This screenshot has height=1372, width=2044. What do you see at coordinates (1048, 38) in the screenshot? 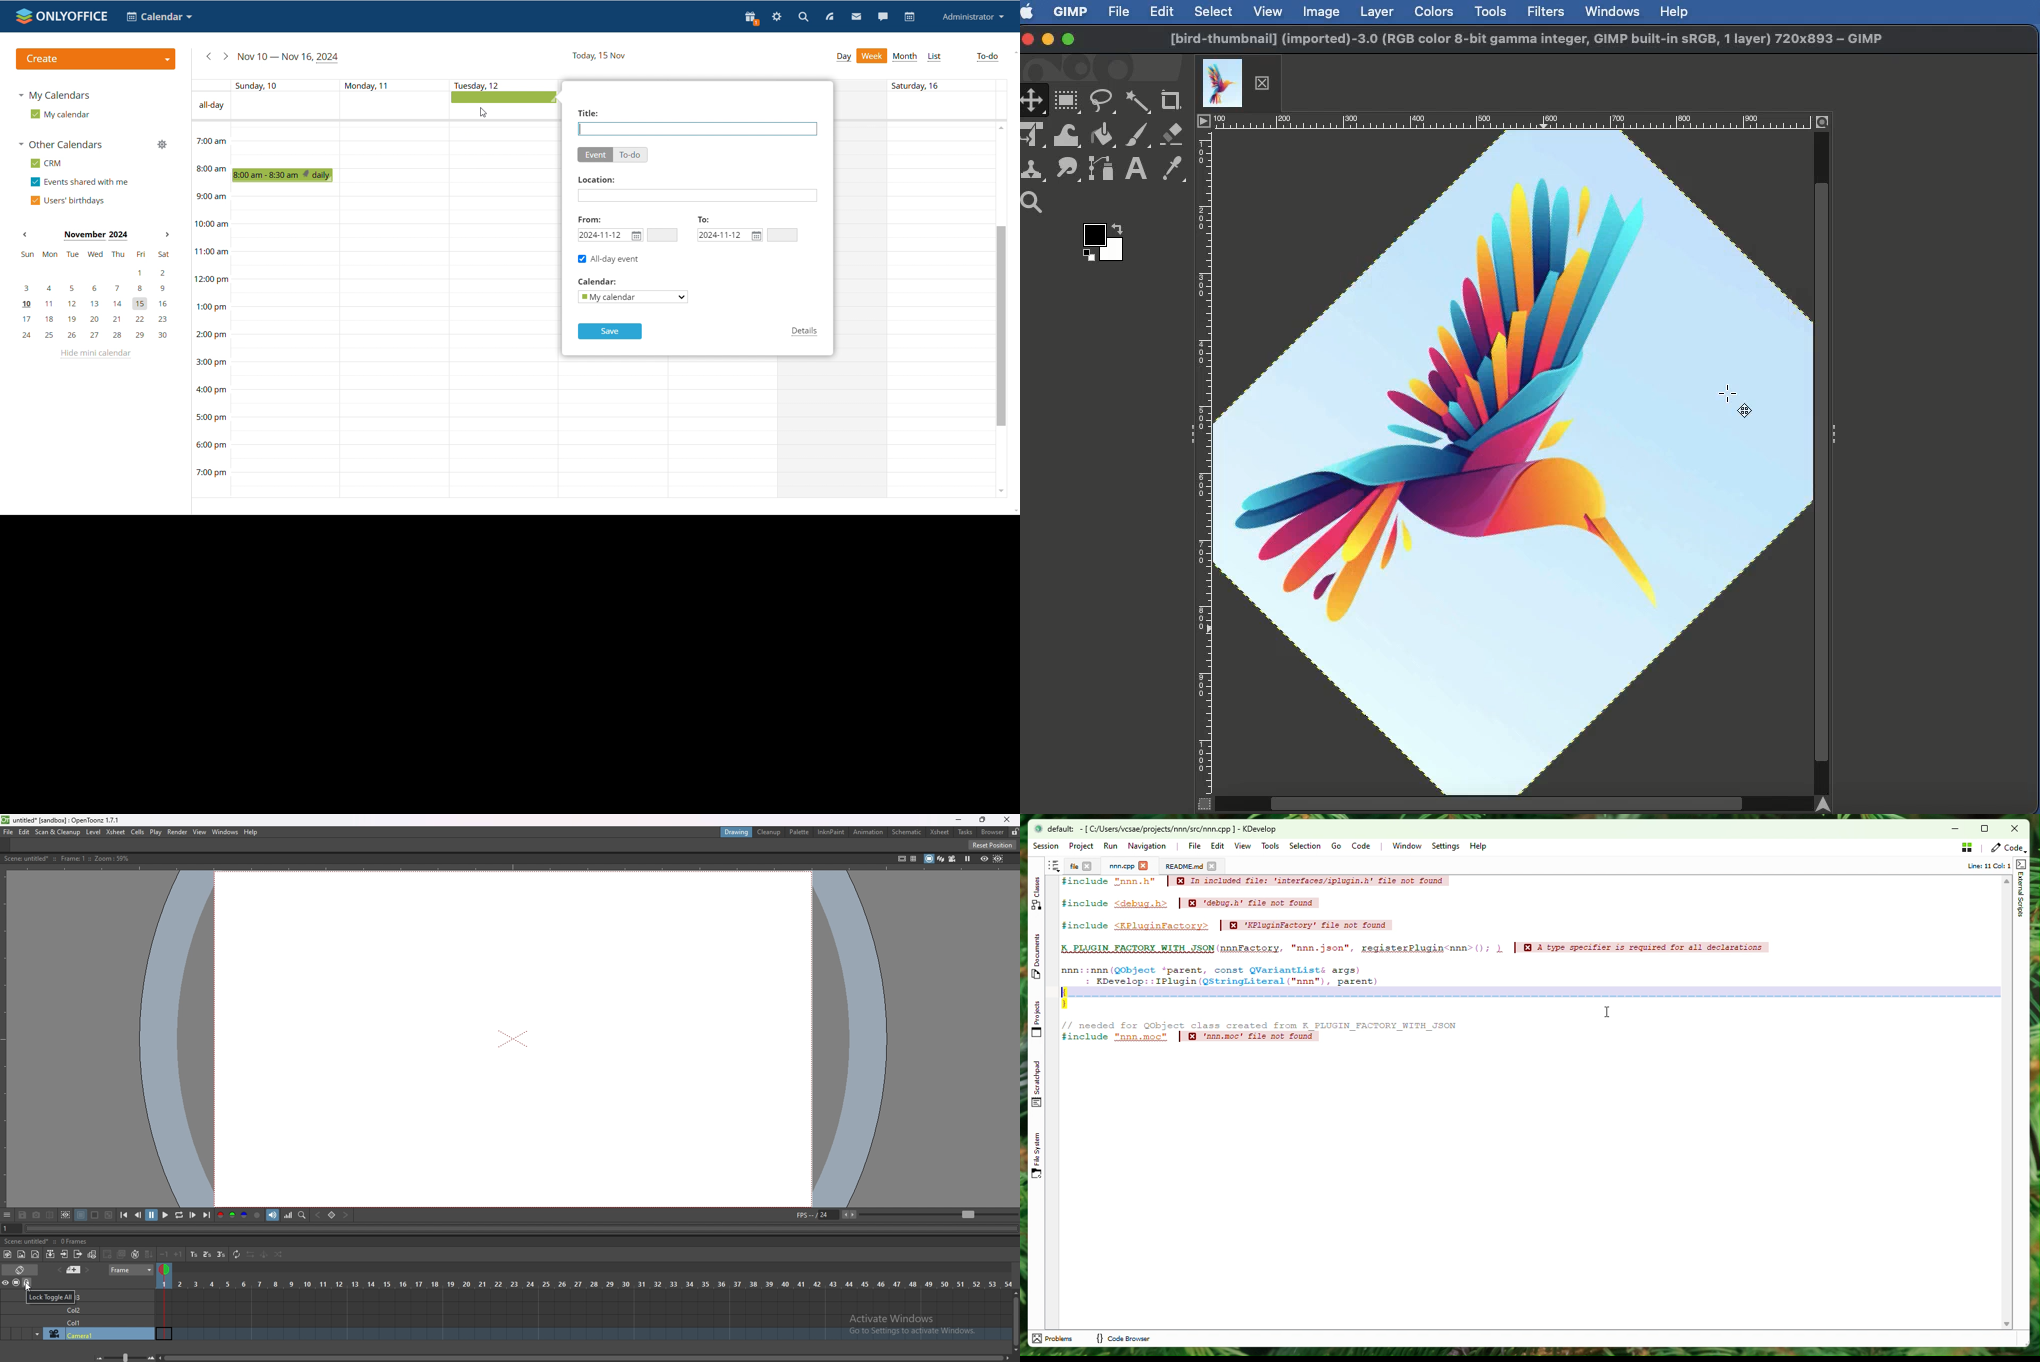
I see `Minimize` at bounding box center [1048, 38].